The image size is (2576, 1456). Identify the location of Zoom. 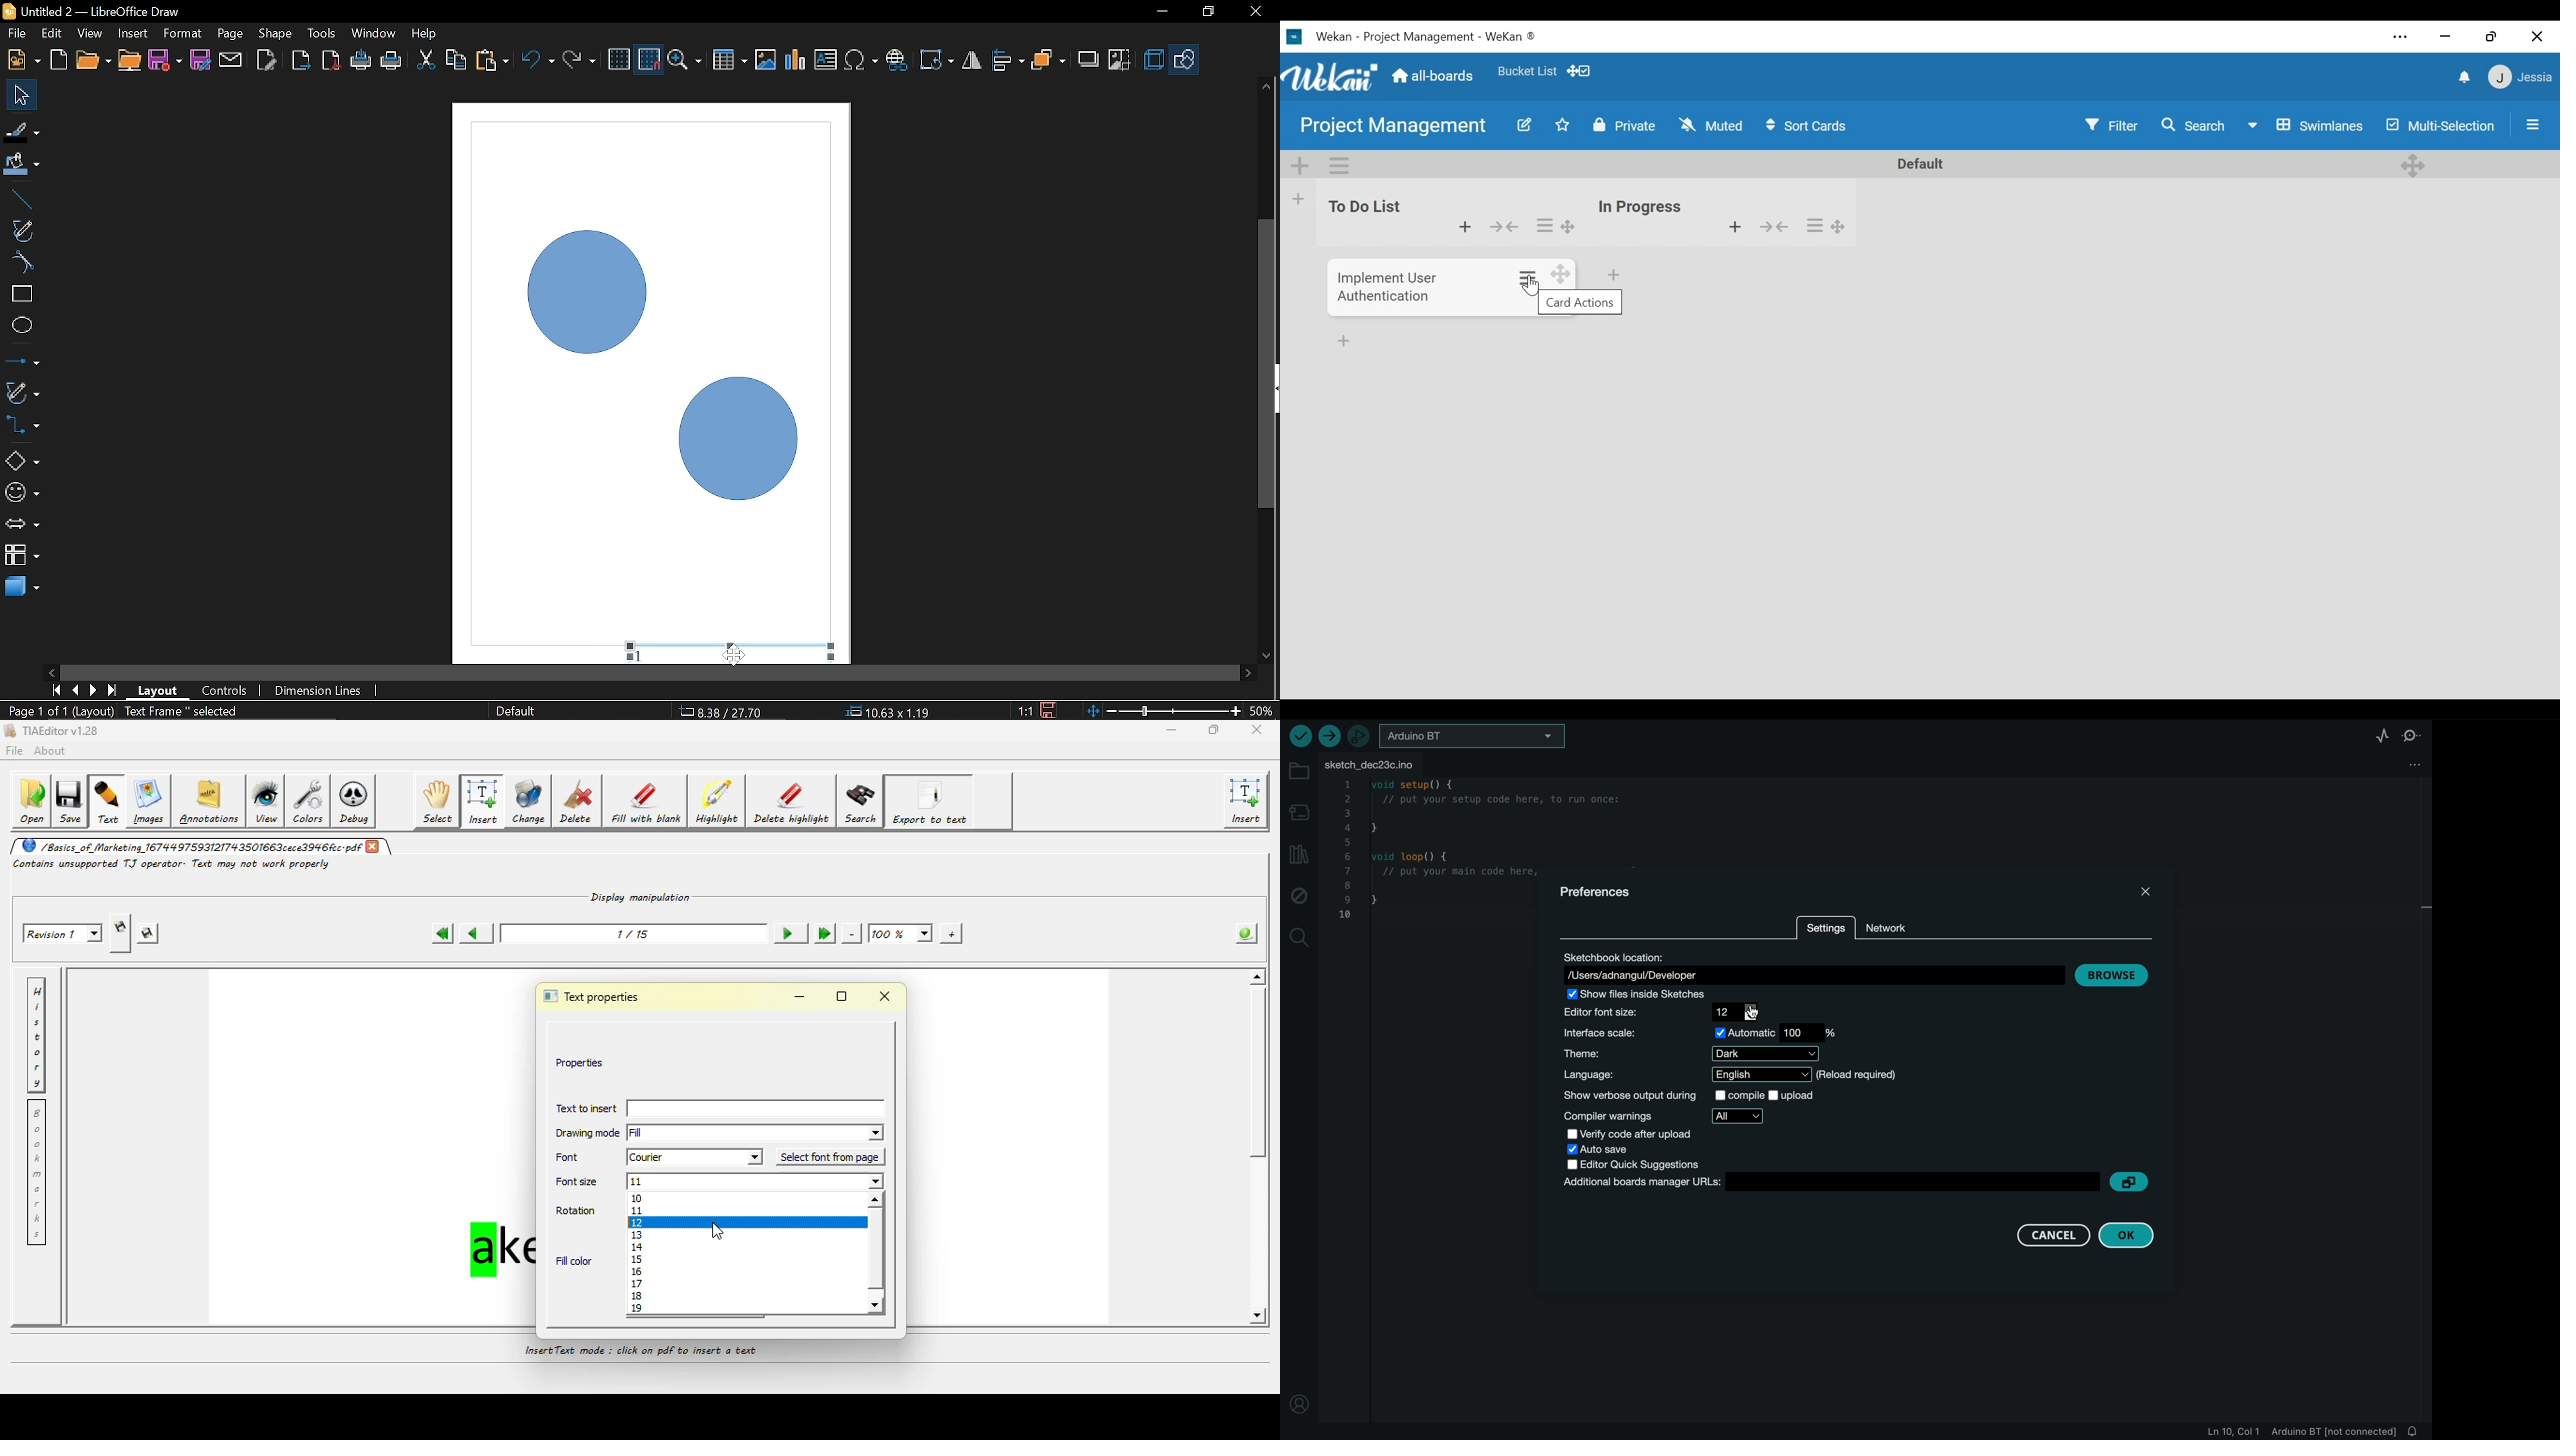
(687, 61).